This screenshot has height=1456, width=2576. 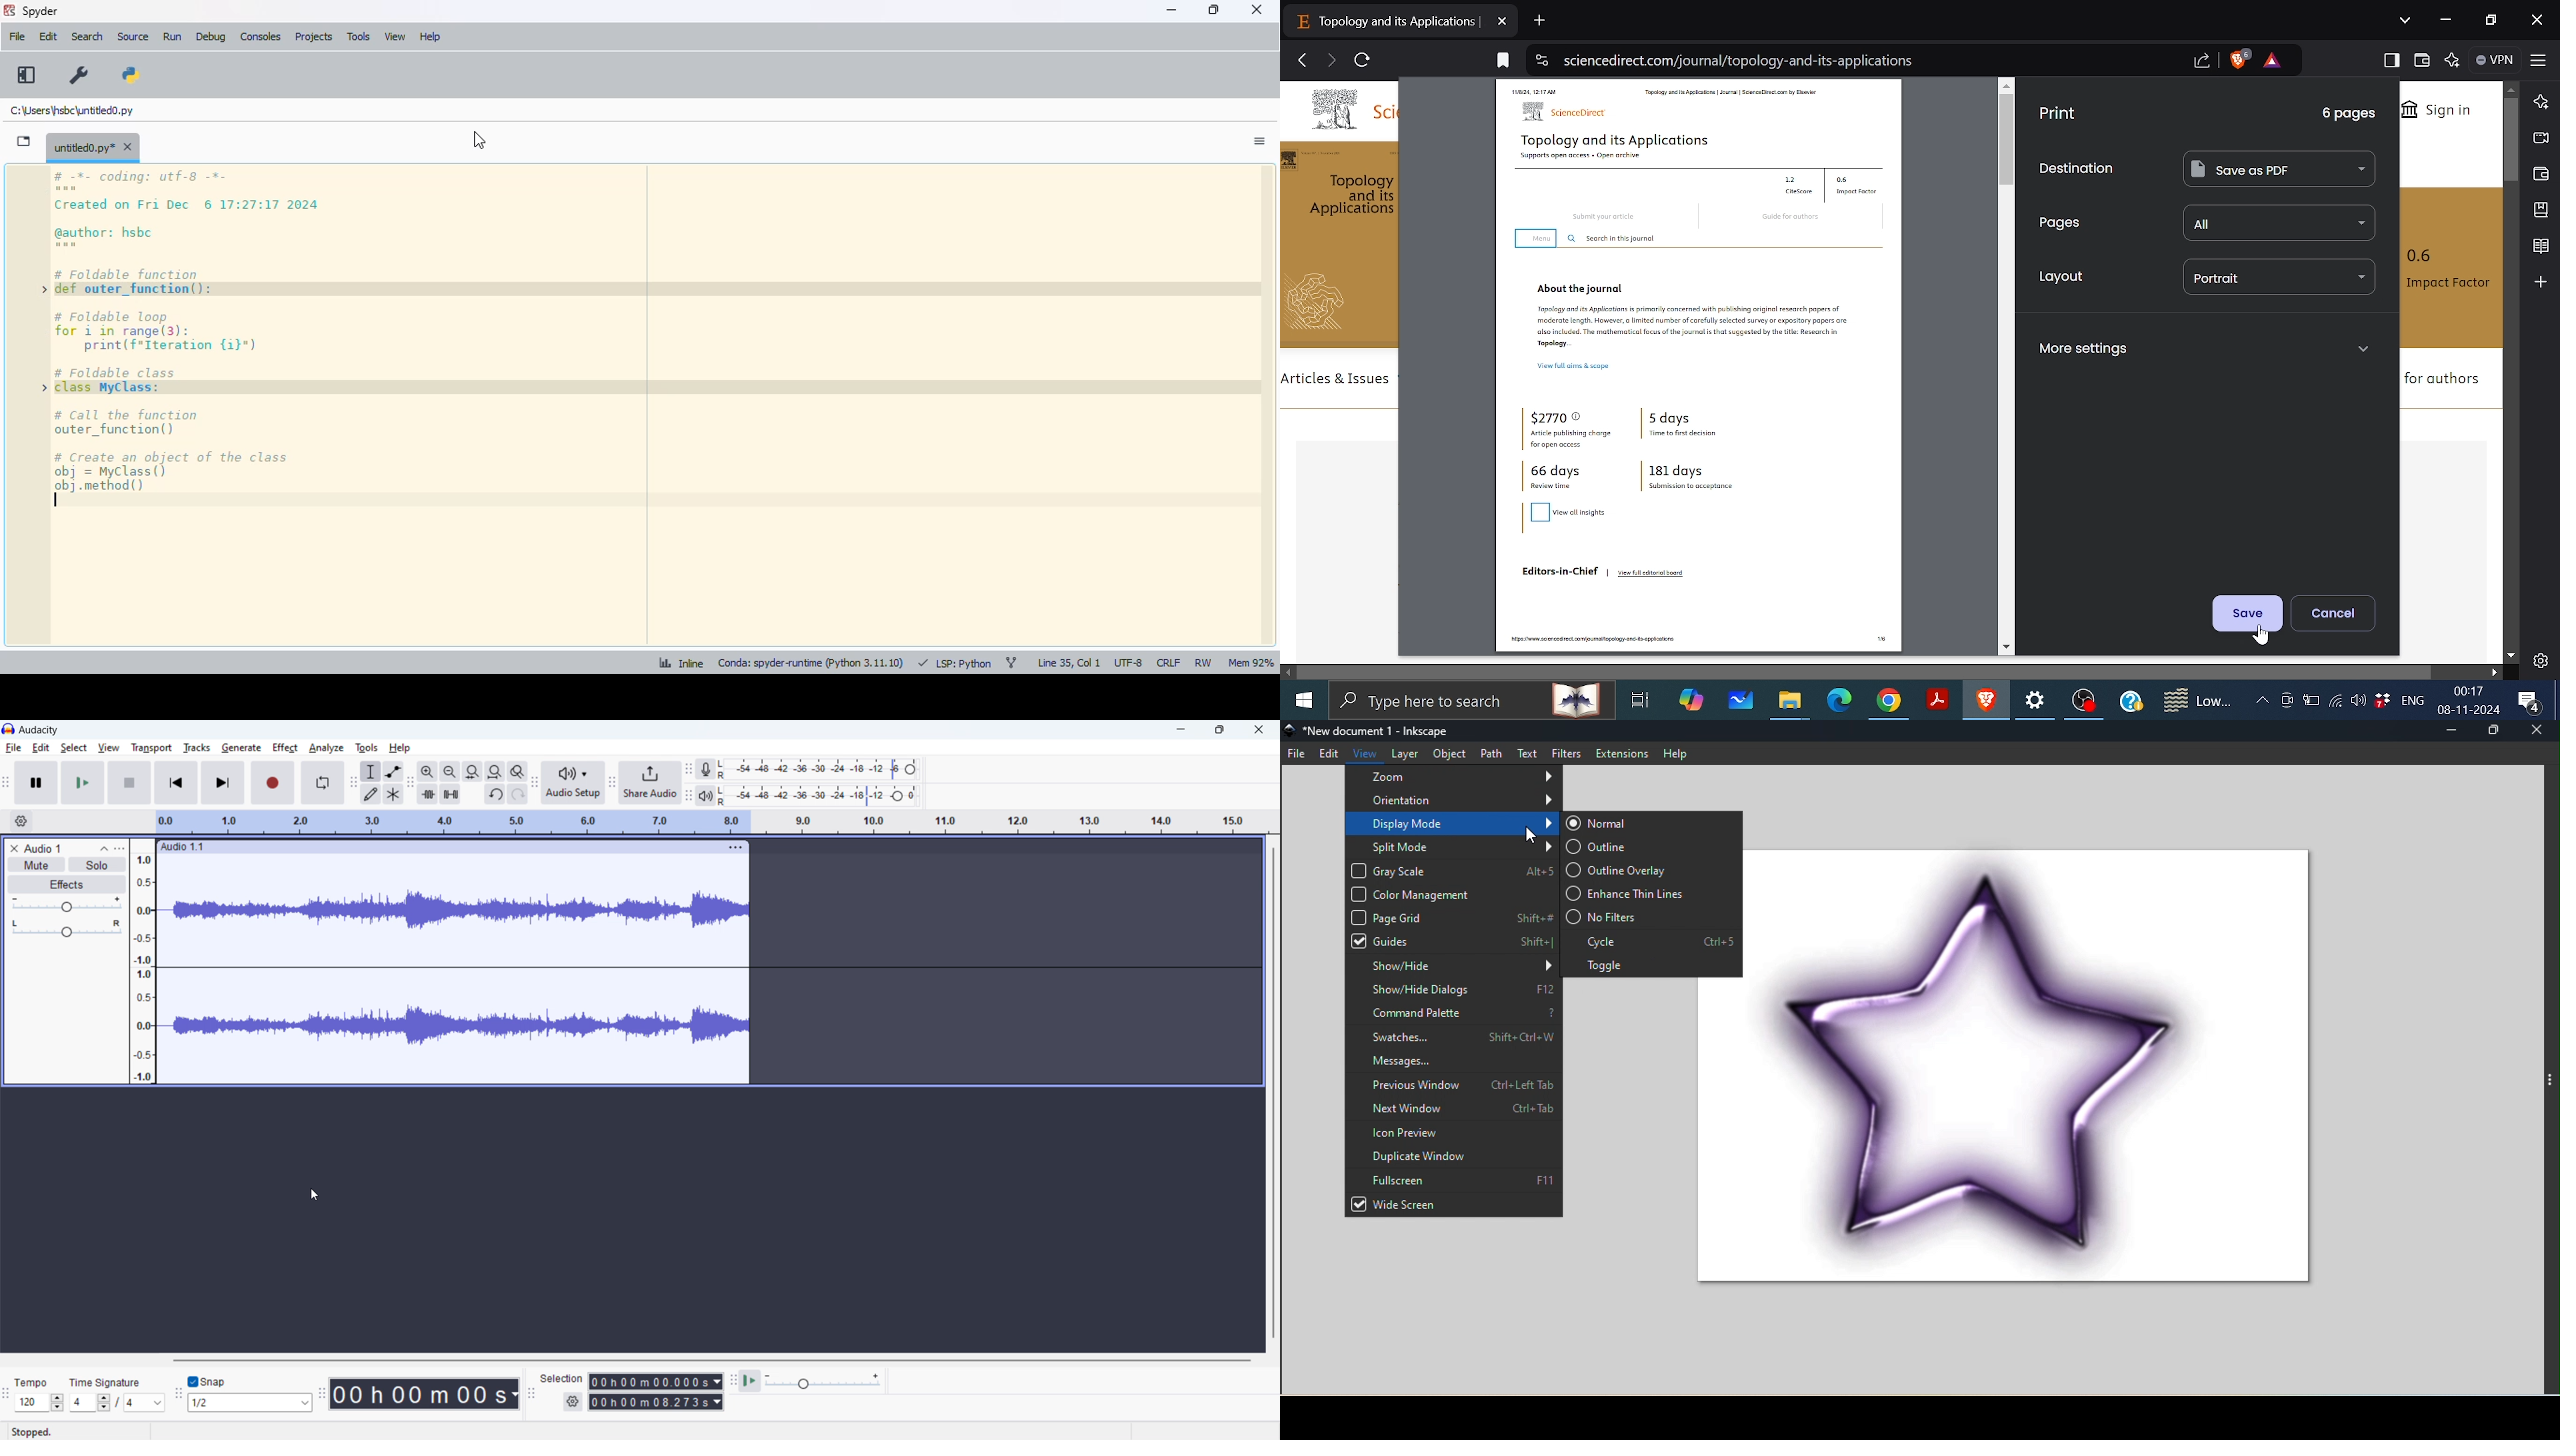 What do you see at coordinates (1454, 1182) in the screenshot?
I see `Fullscreen` at bounding box center [1454, 1182].